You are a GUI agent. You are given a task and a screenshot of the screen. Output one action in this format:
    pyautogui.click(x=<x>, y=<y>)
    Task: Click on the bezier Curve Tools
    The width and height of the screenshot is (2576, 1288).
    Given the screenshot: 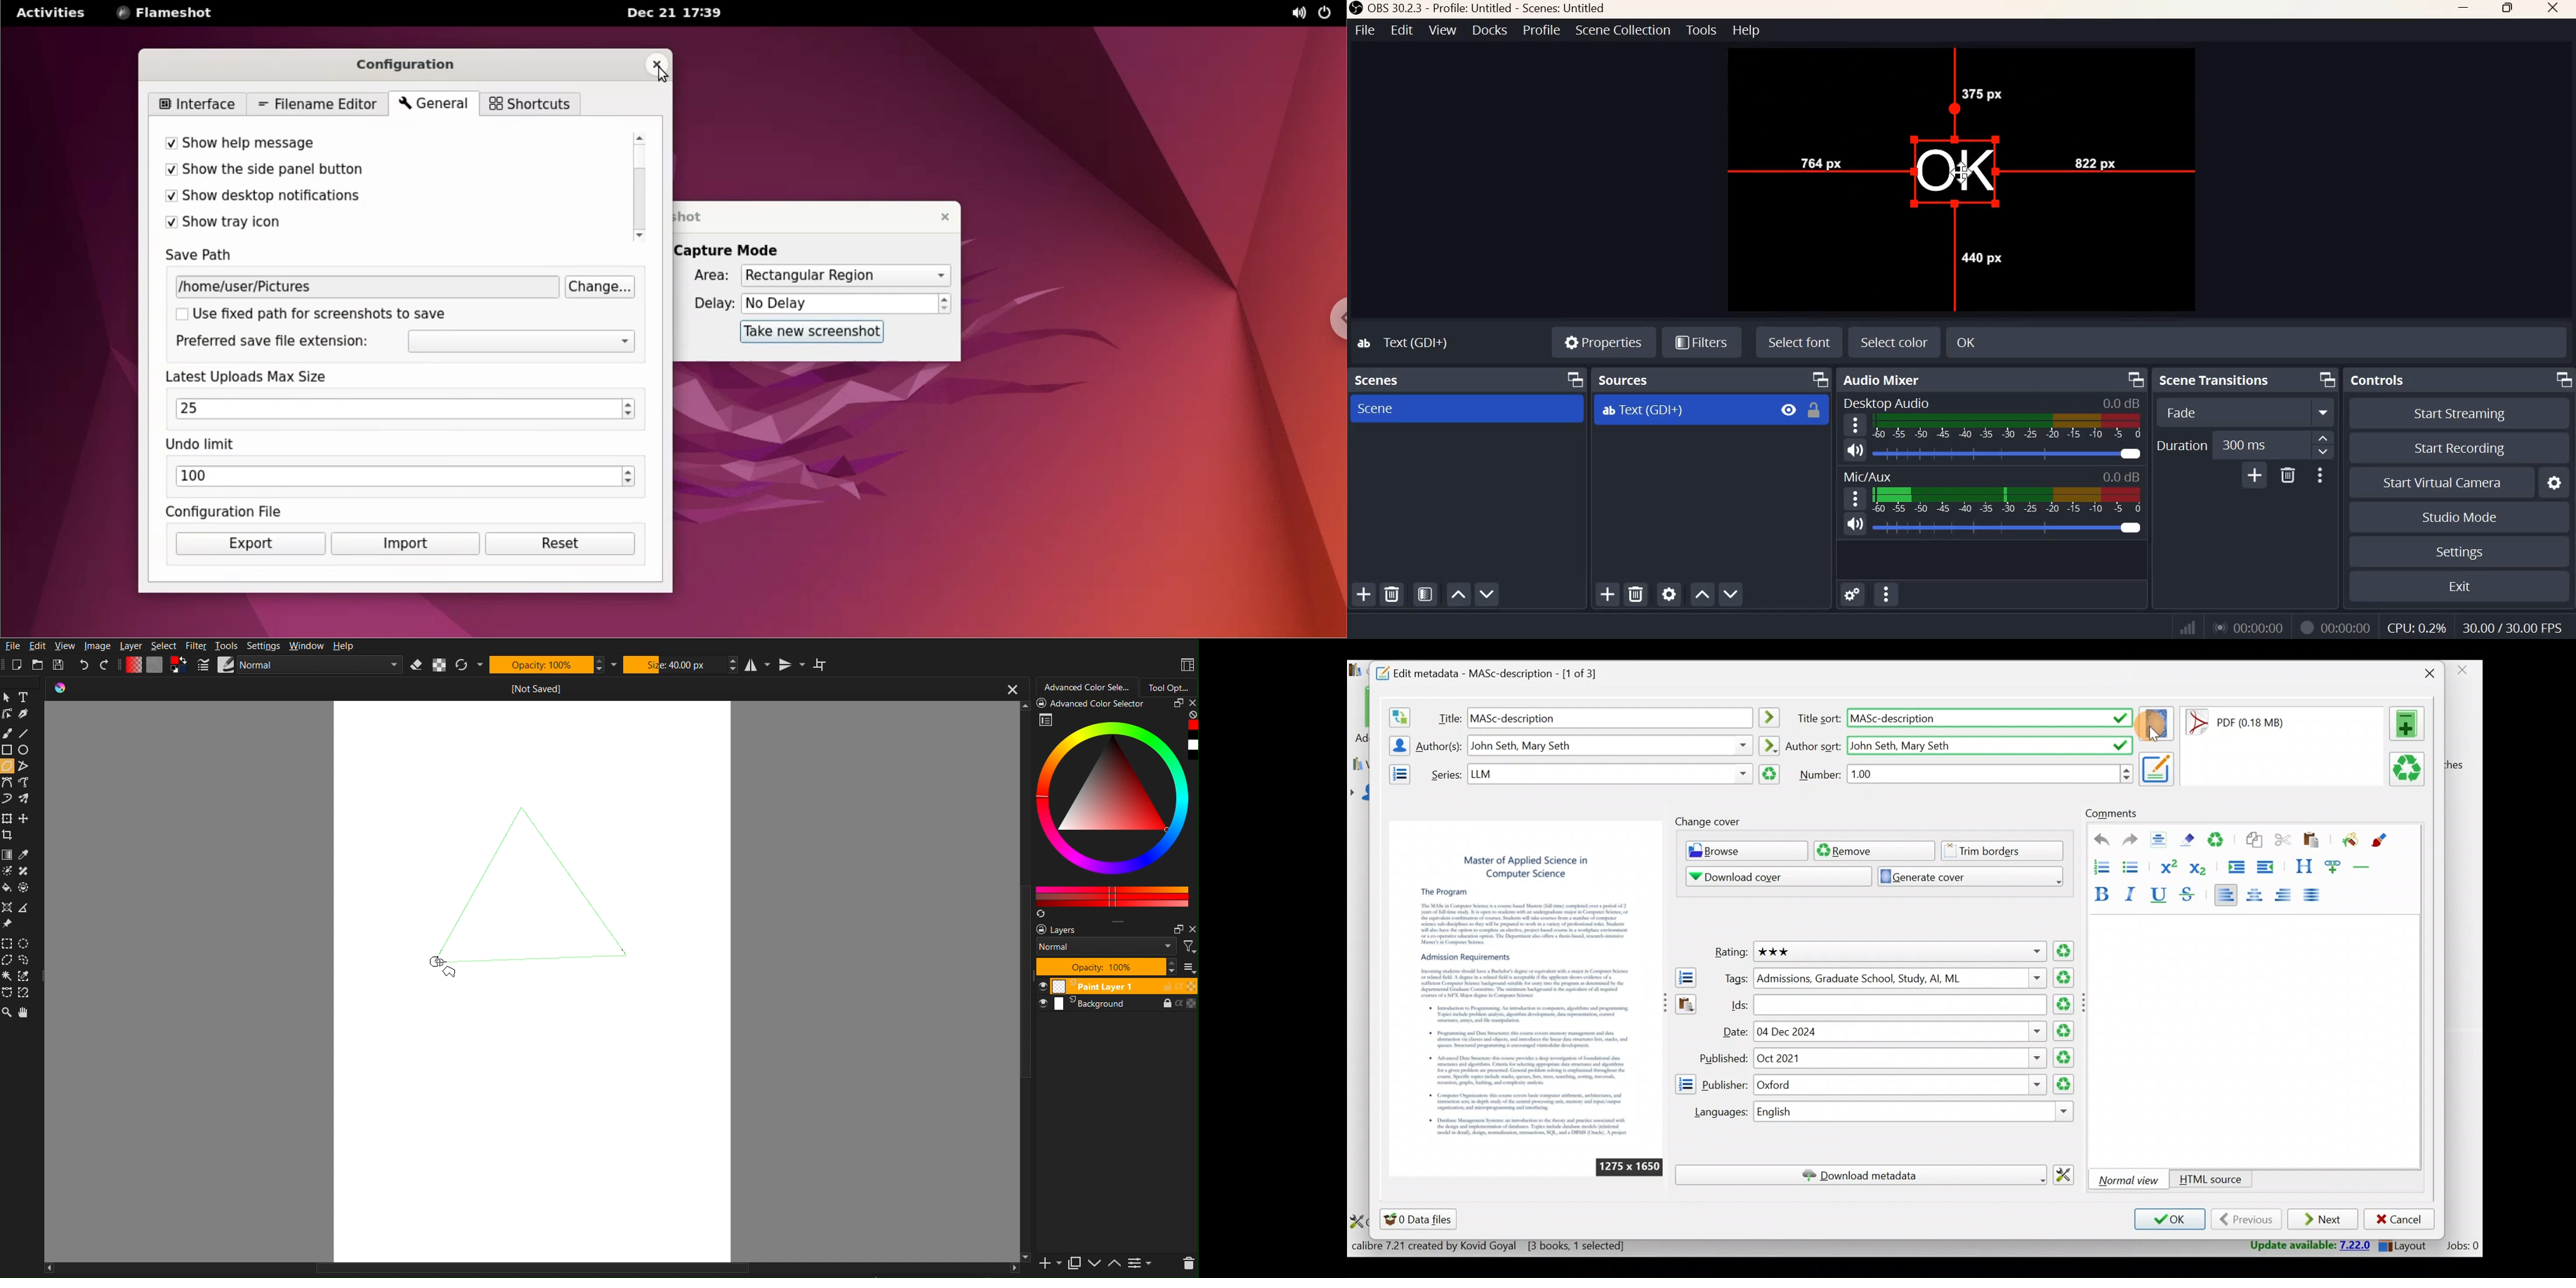 What is the action you would take?
    pyautogui.click(x=8, y=783)
    